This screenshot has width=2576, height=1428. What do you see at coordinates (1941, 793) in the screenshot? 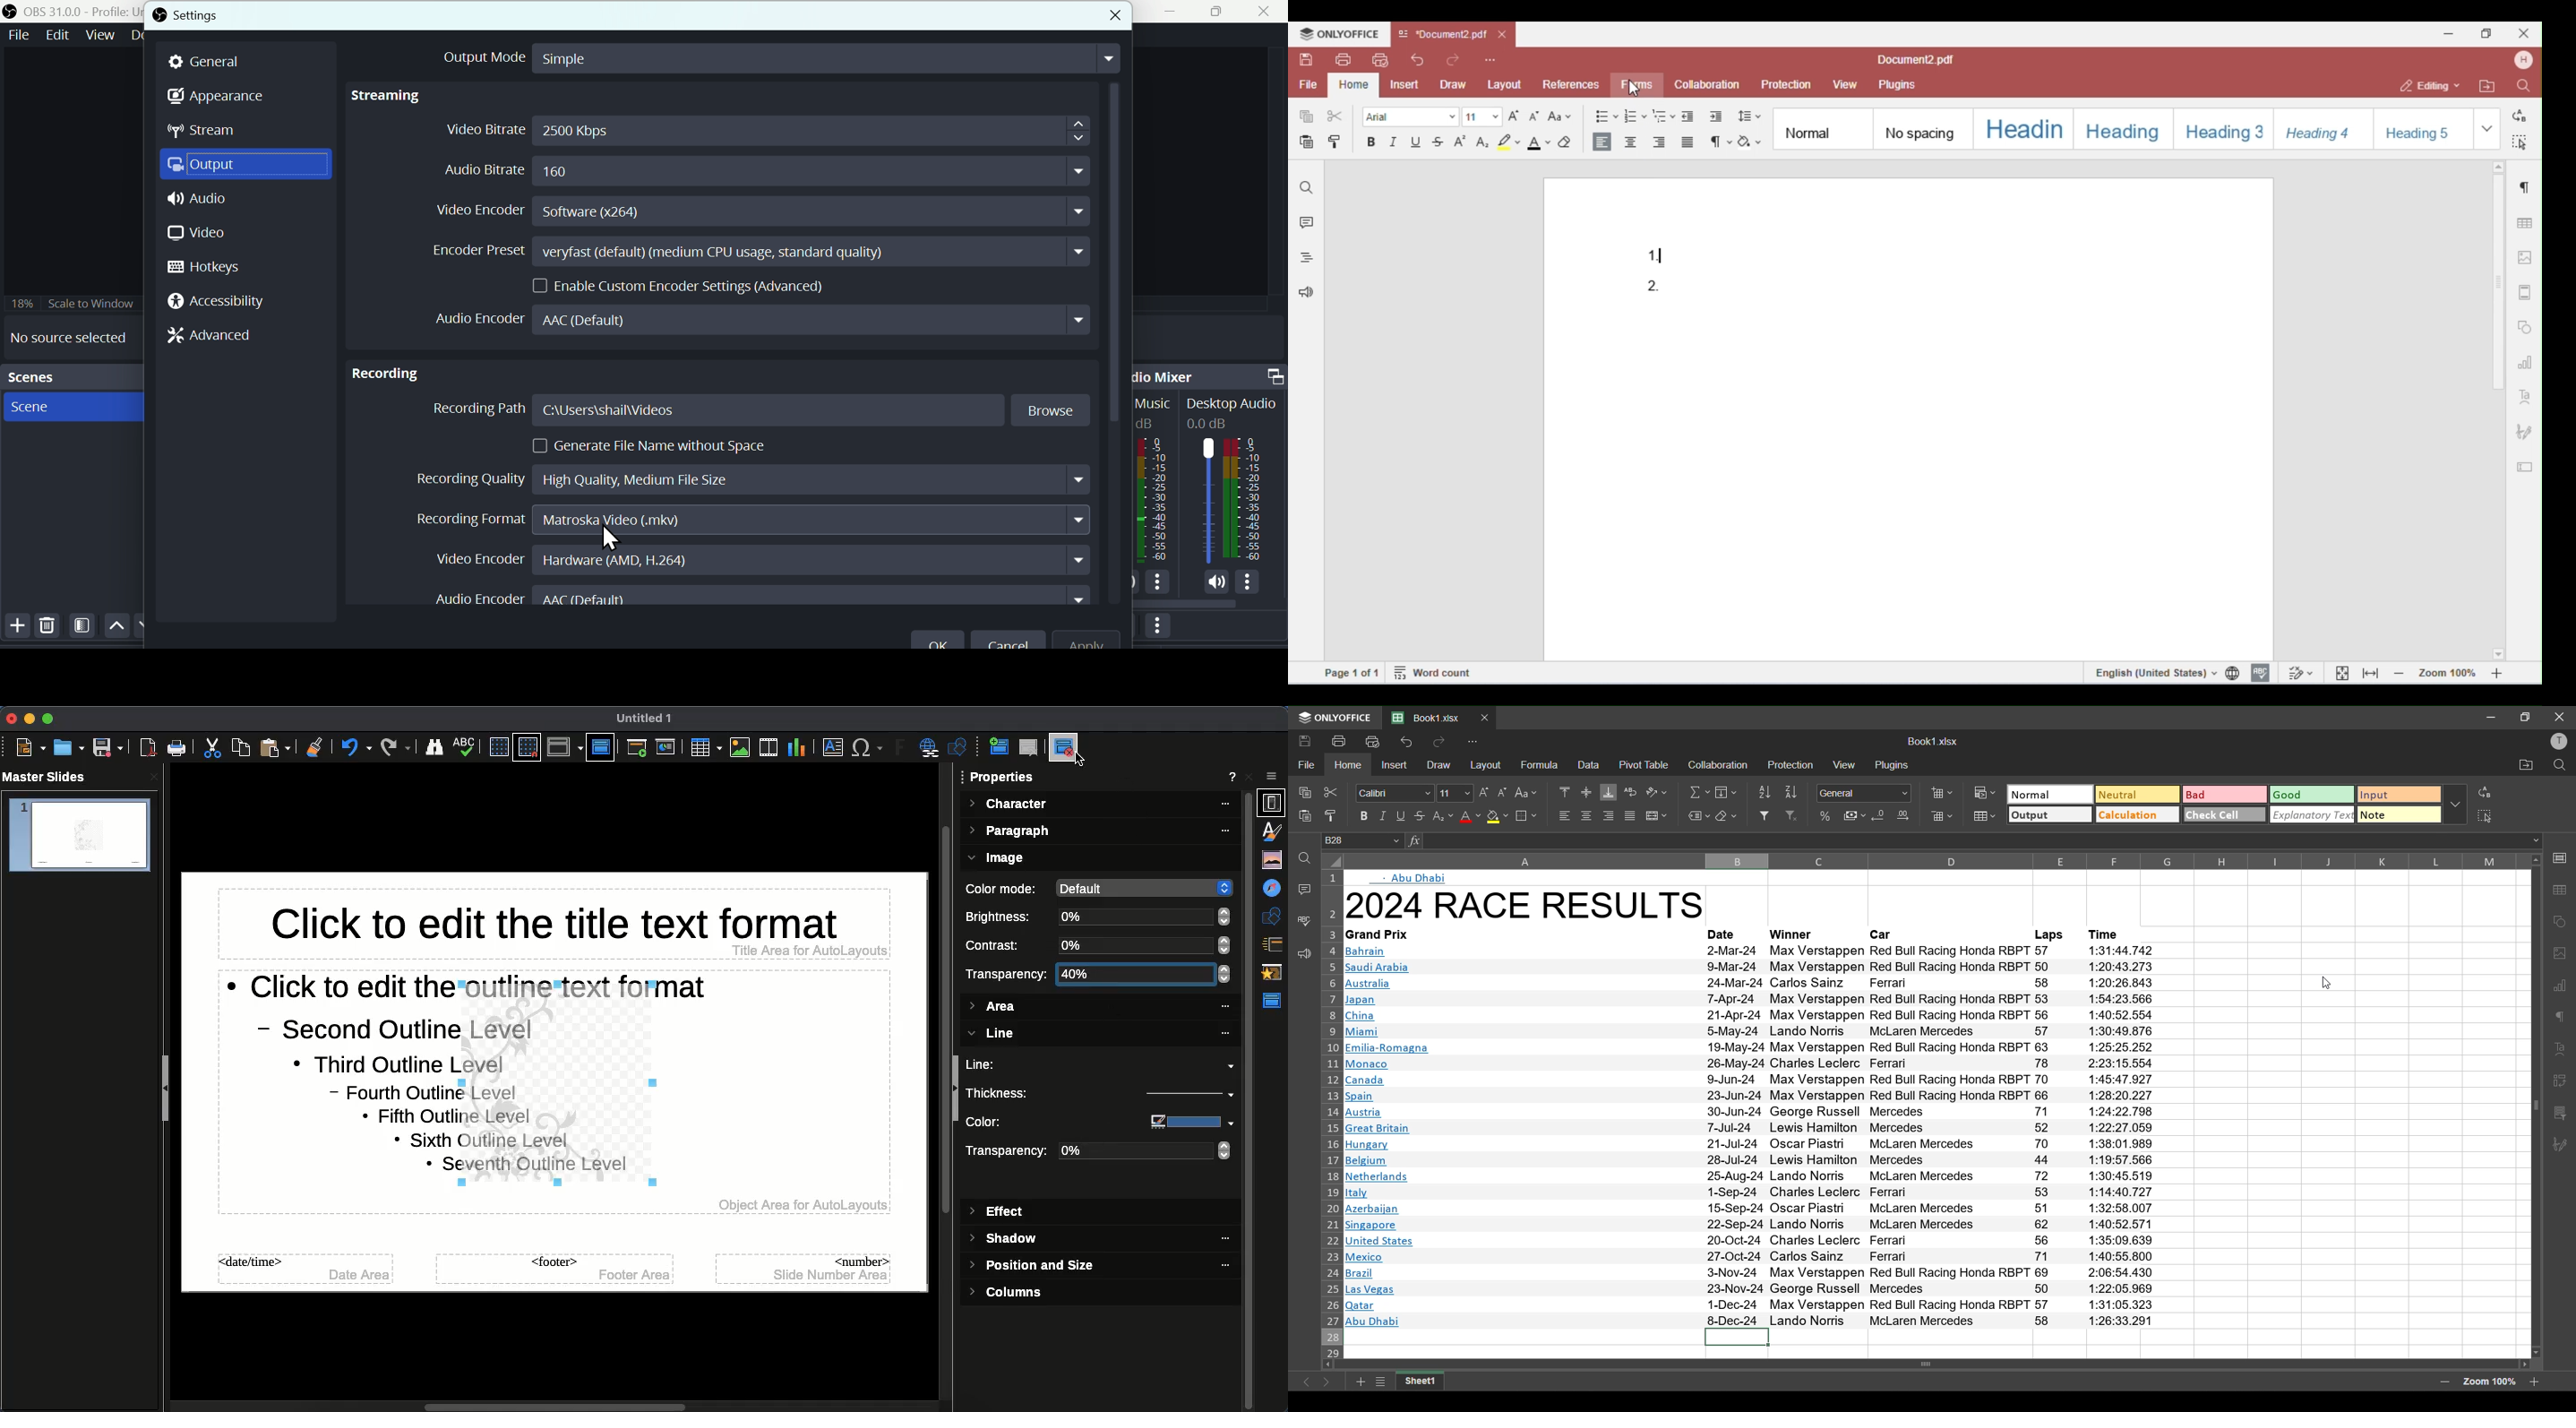
I see `insert cells` at bounding box center [1941, 793].